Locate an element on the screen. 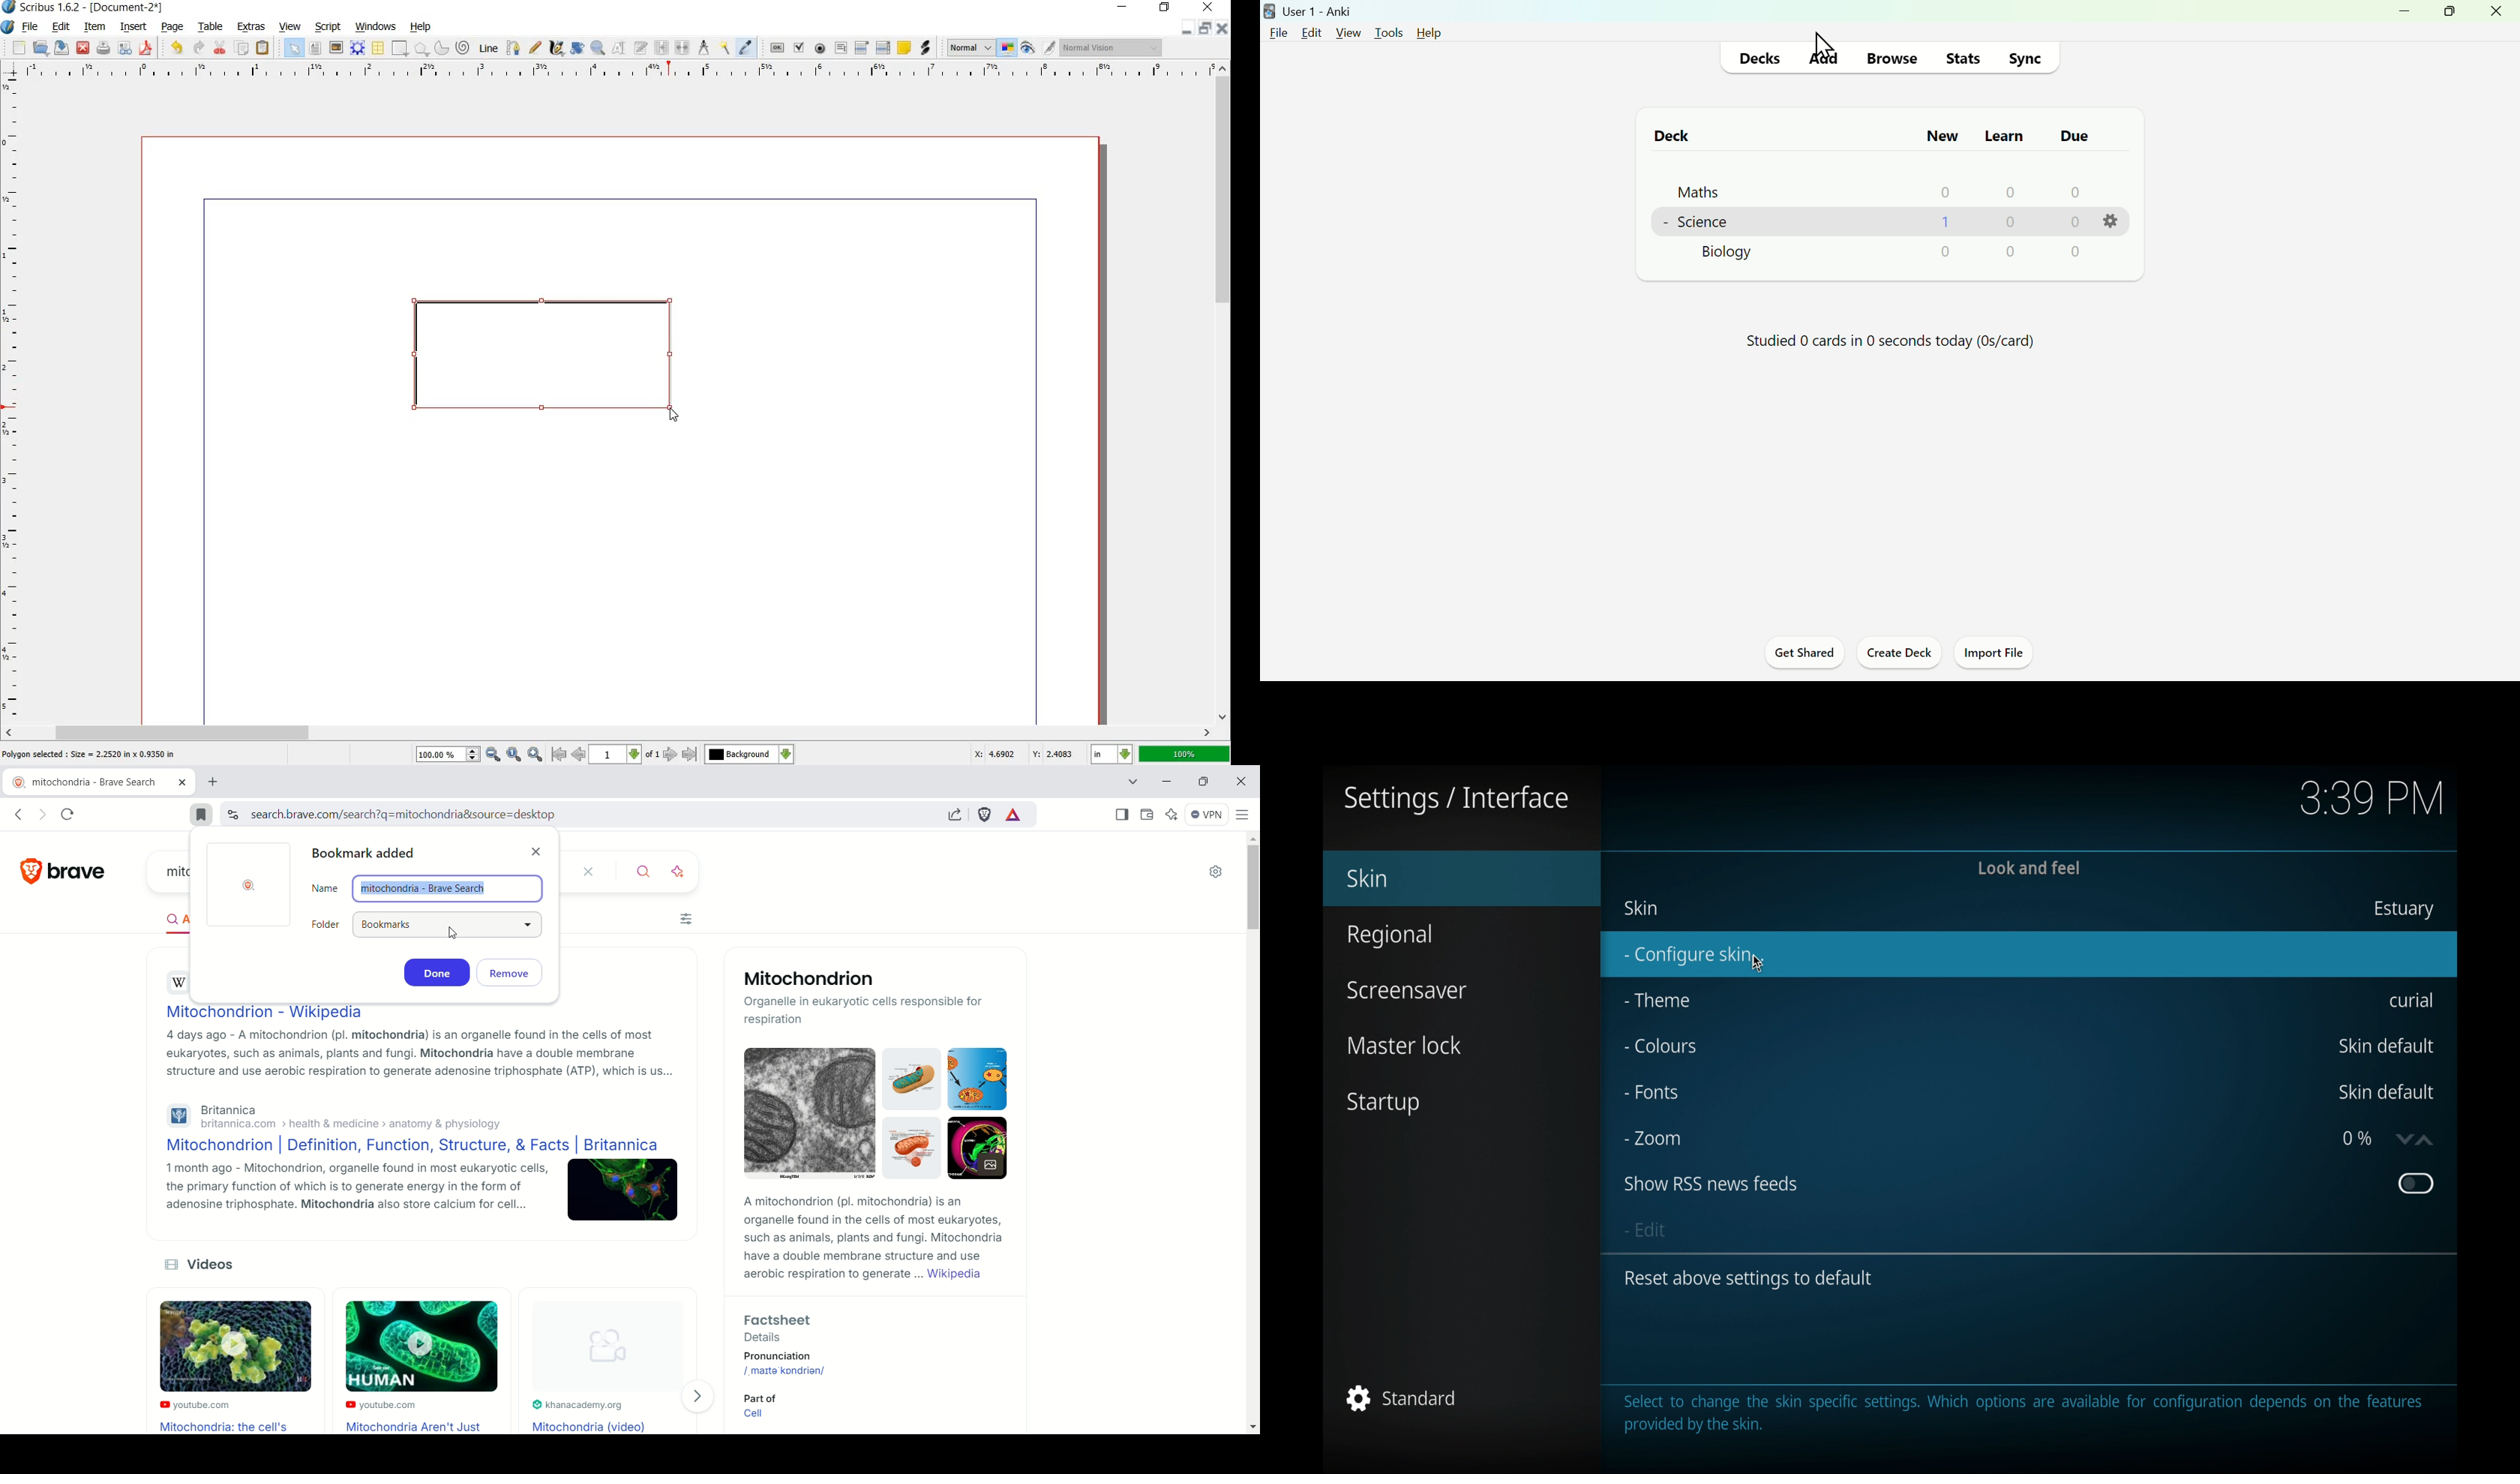 The image size is (2520, 1484). cursor is located at coordinates (1831, 46).